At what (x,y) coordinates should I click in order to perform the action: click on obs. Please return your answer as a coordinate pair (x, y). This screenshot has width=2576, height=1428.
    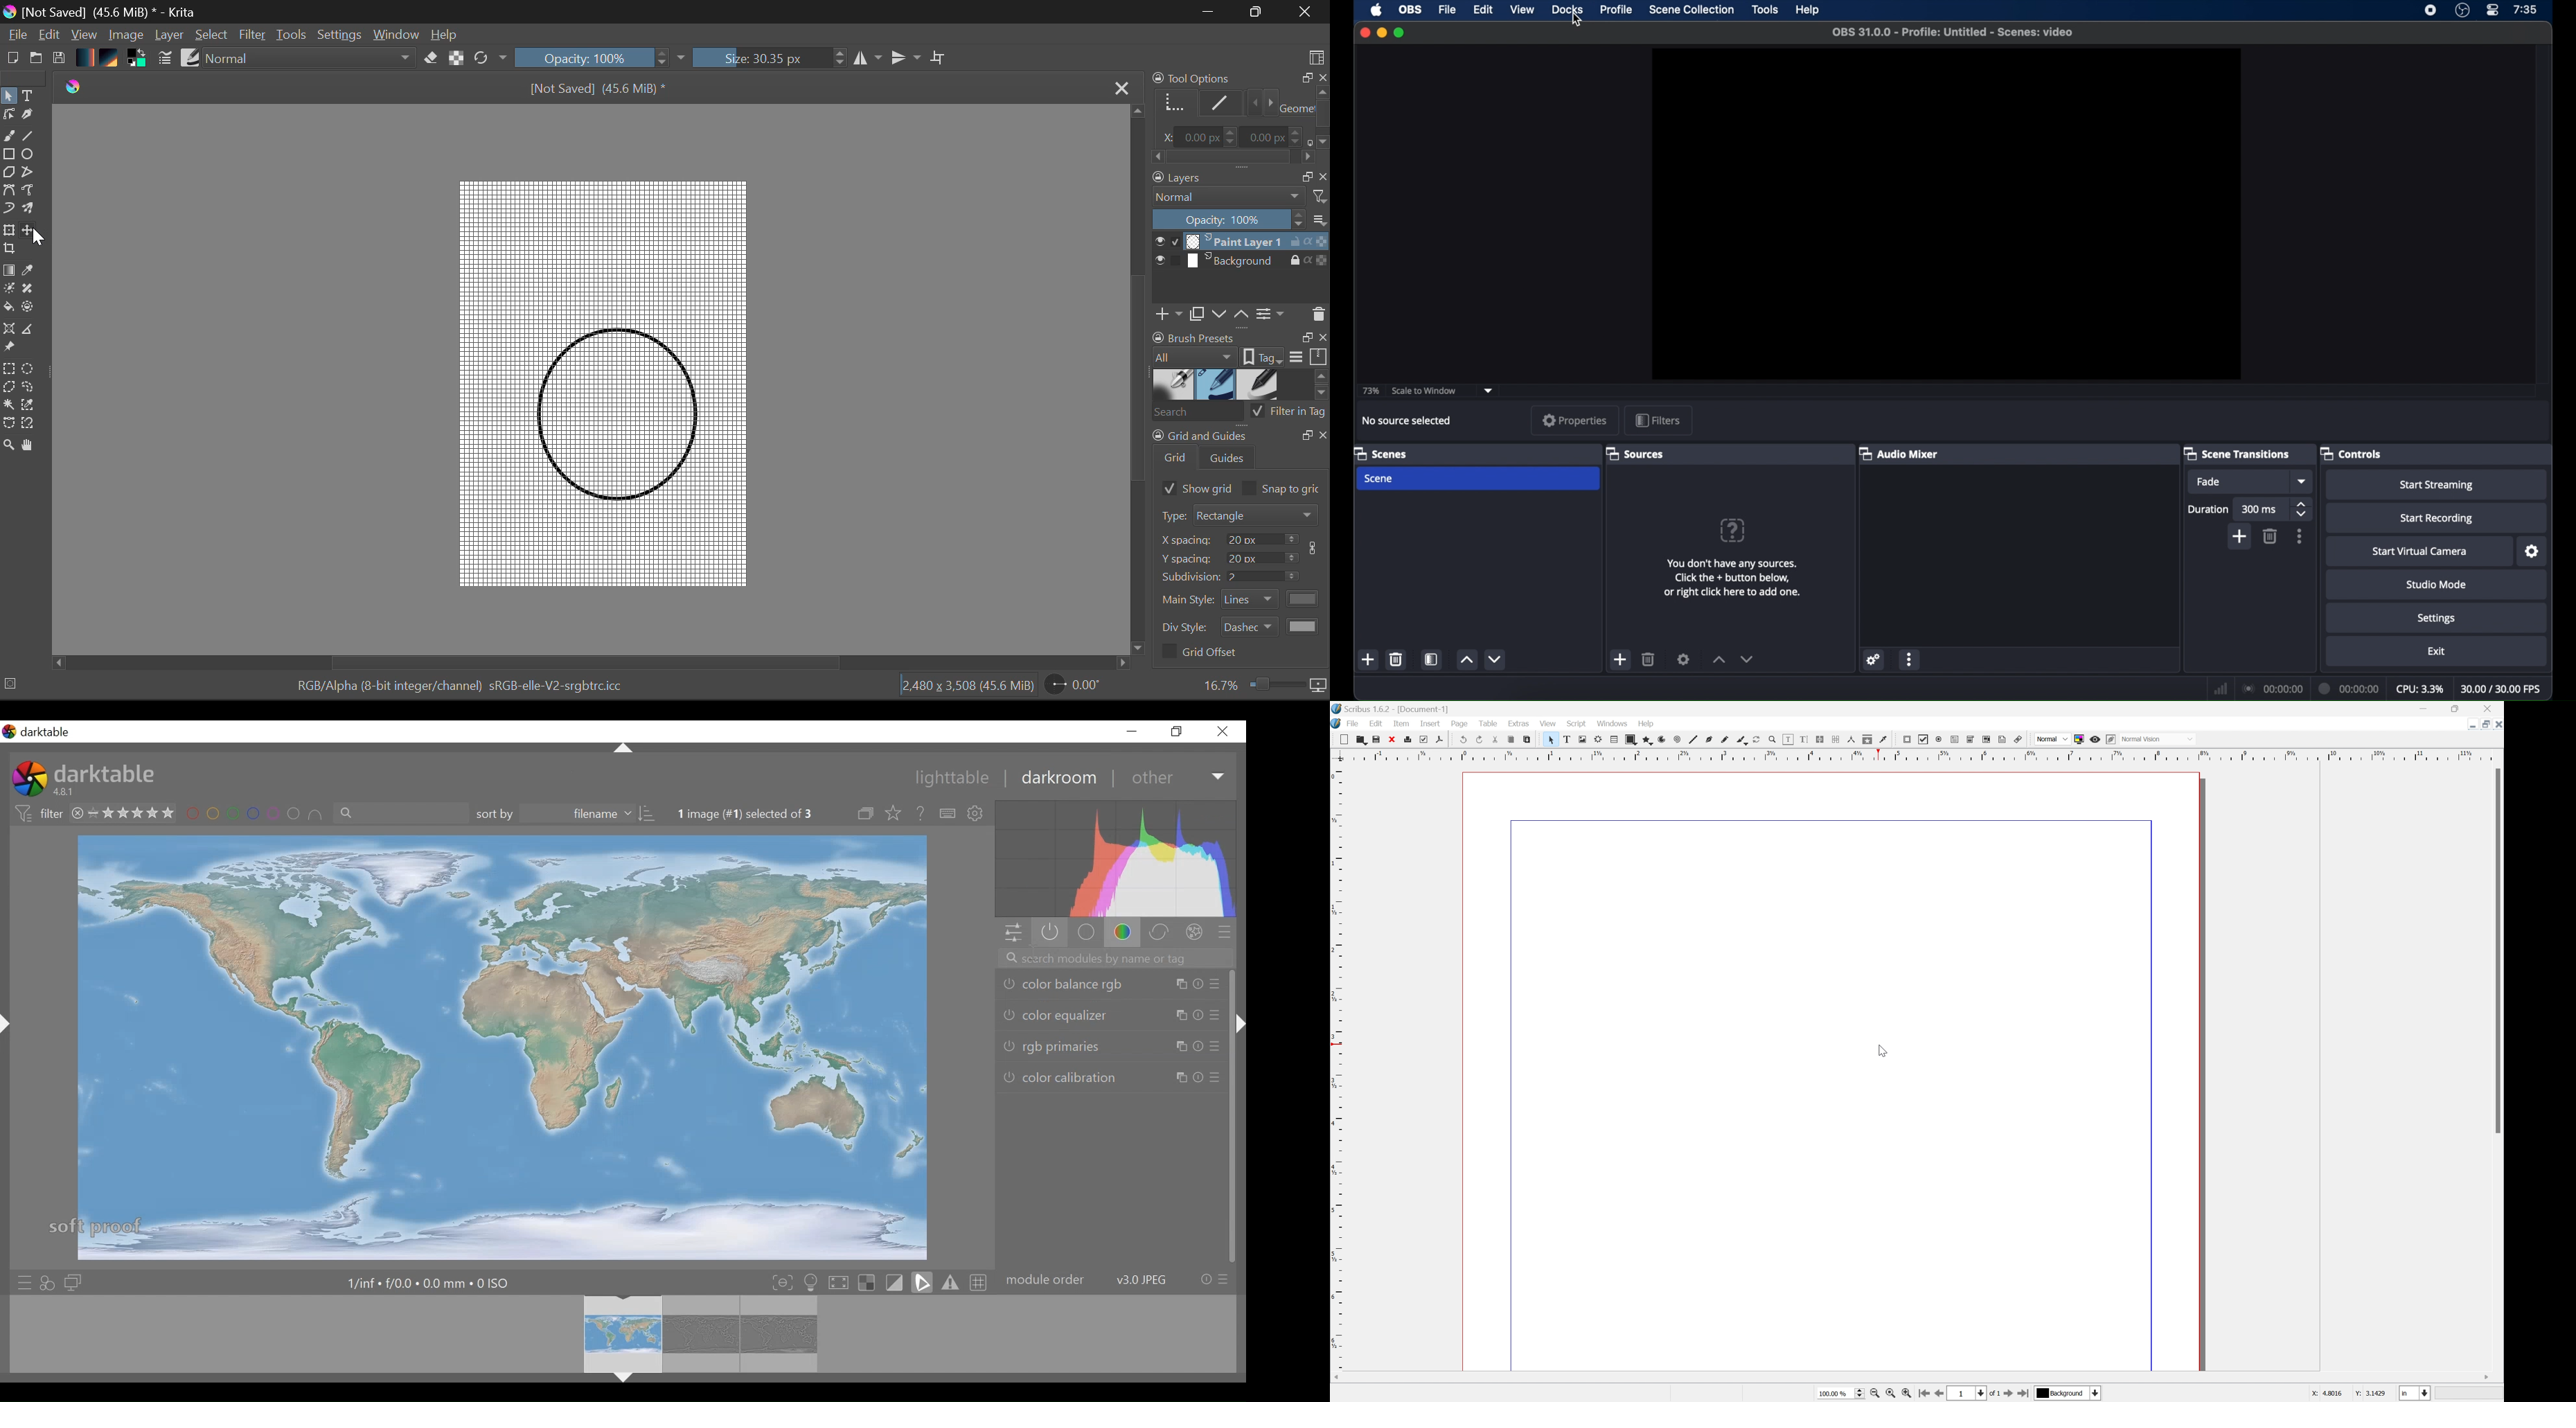
    Looking at the image, I should click on (1410, 10).